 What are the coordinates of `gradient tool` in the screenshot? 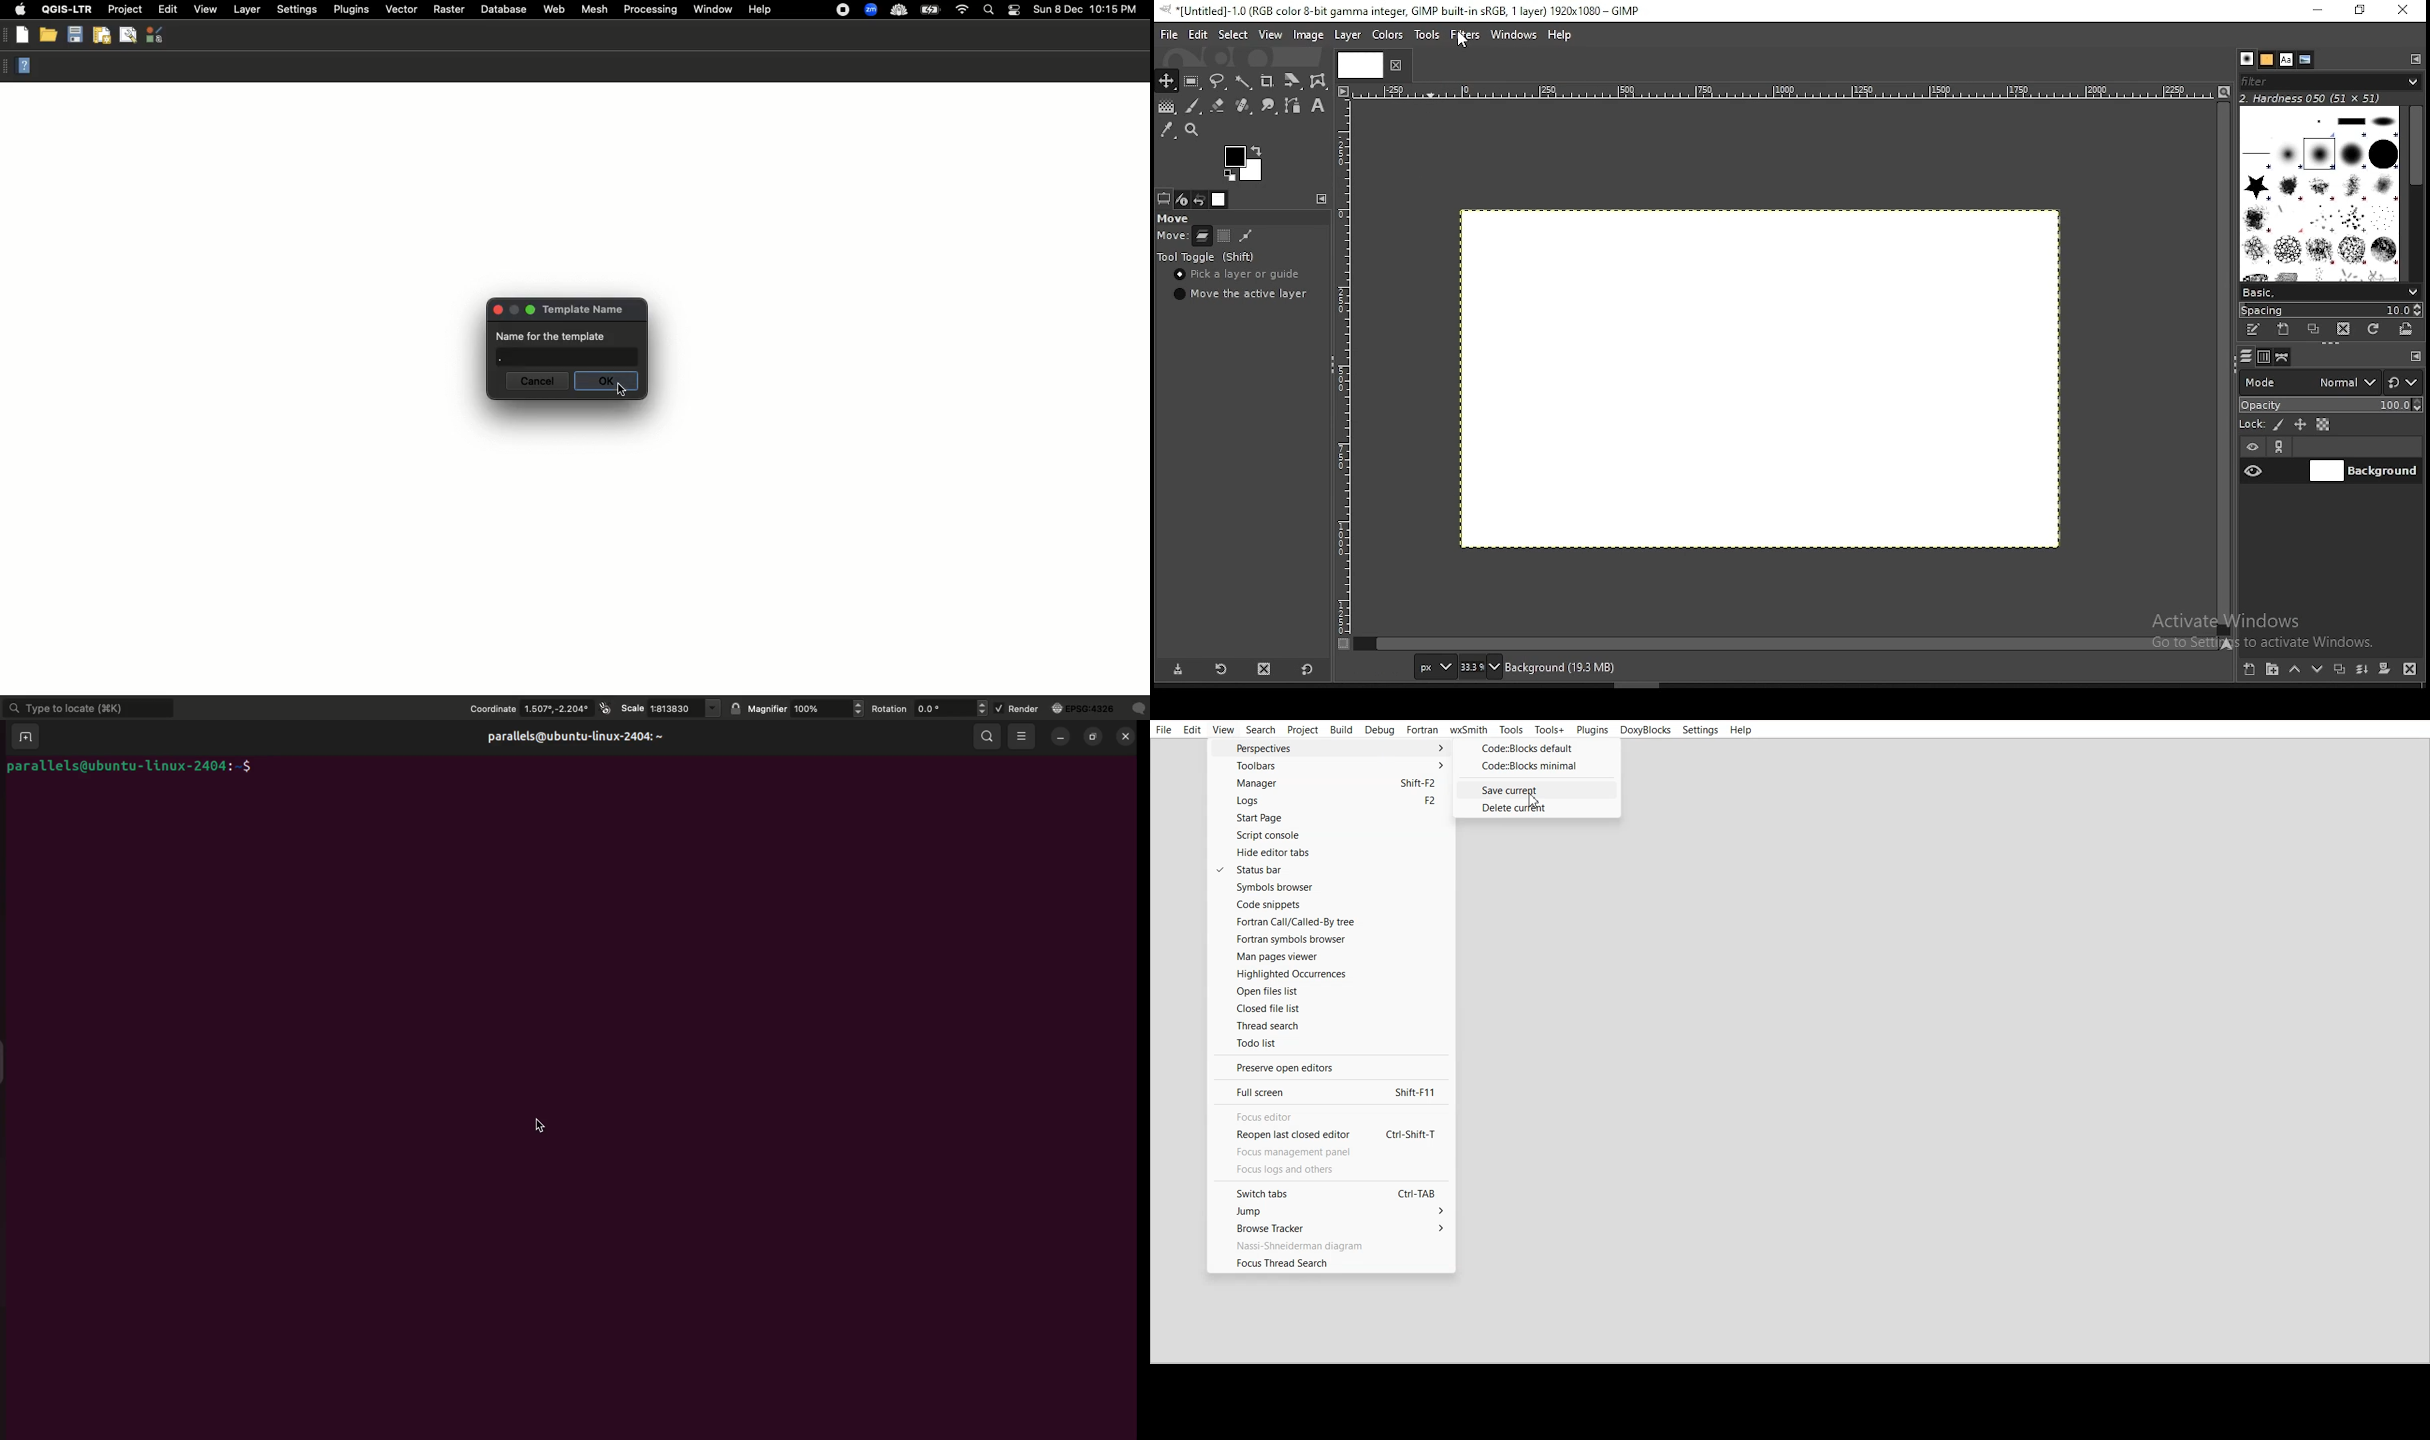 It's located at (1166, 106).